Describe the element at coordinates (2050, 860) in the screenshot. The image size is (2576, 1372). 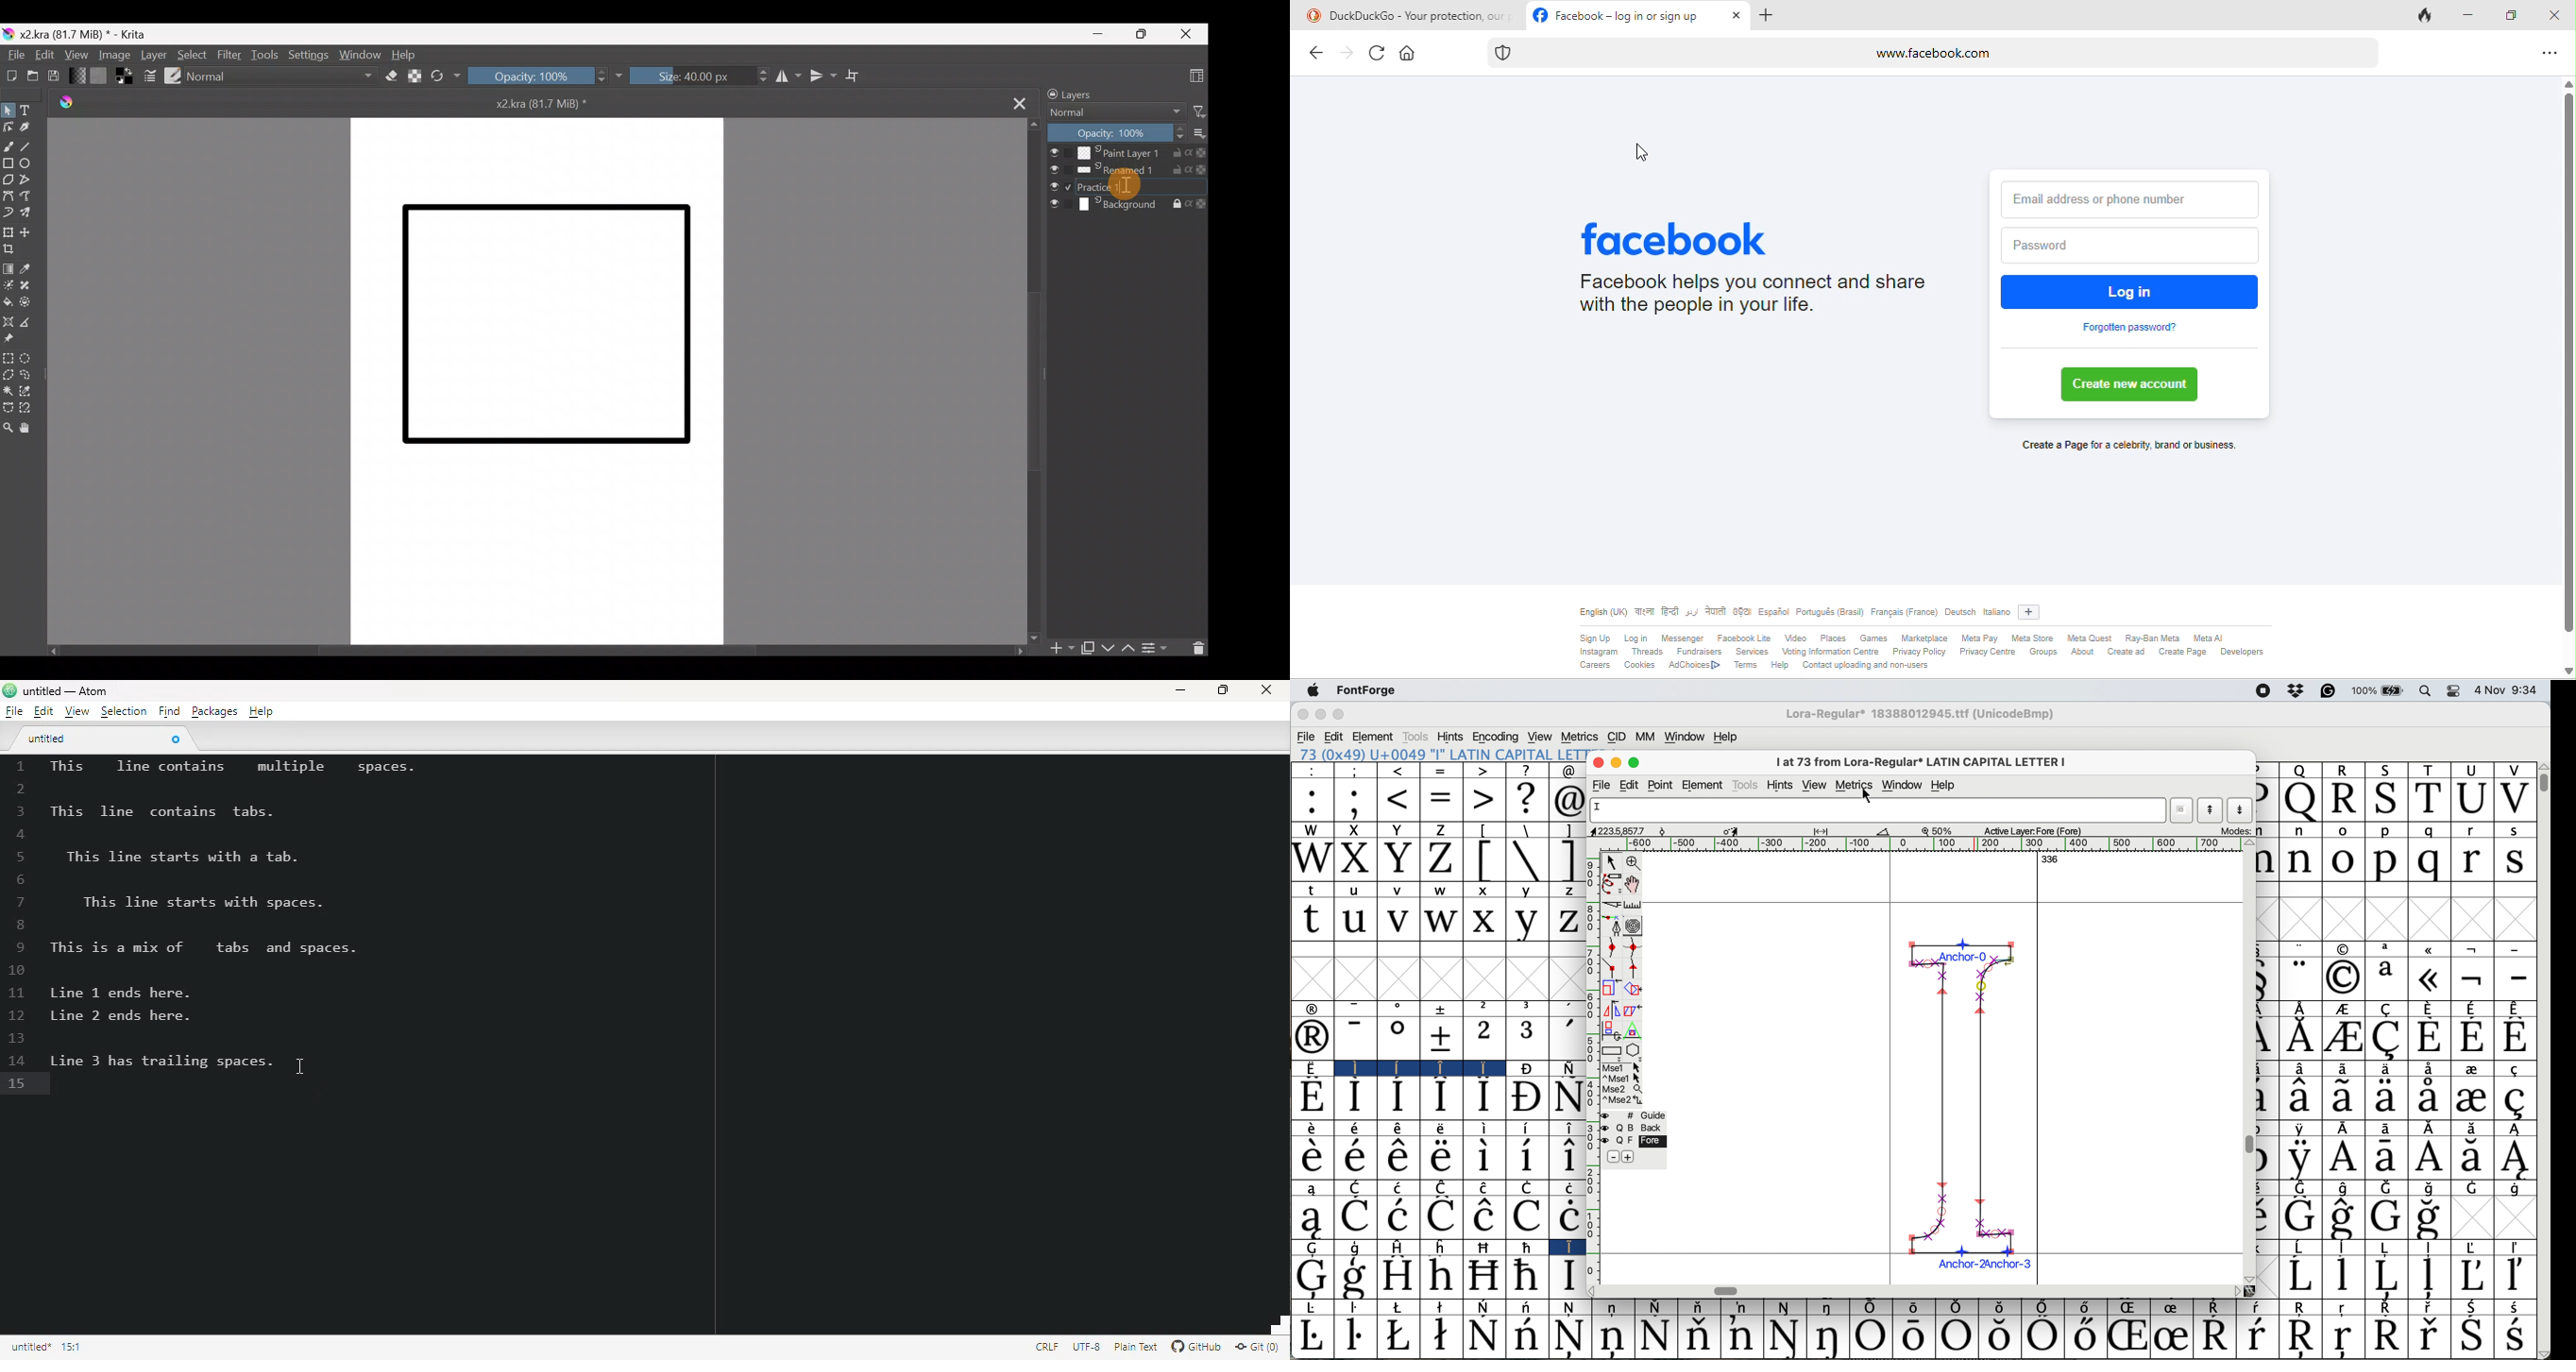
I see `` at that location.